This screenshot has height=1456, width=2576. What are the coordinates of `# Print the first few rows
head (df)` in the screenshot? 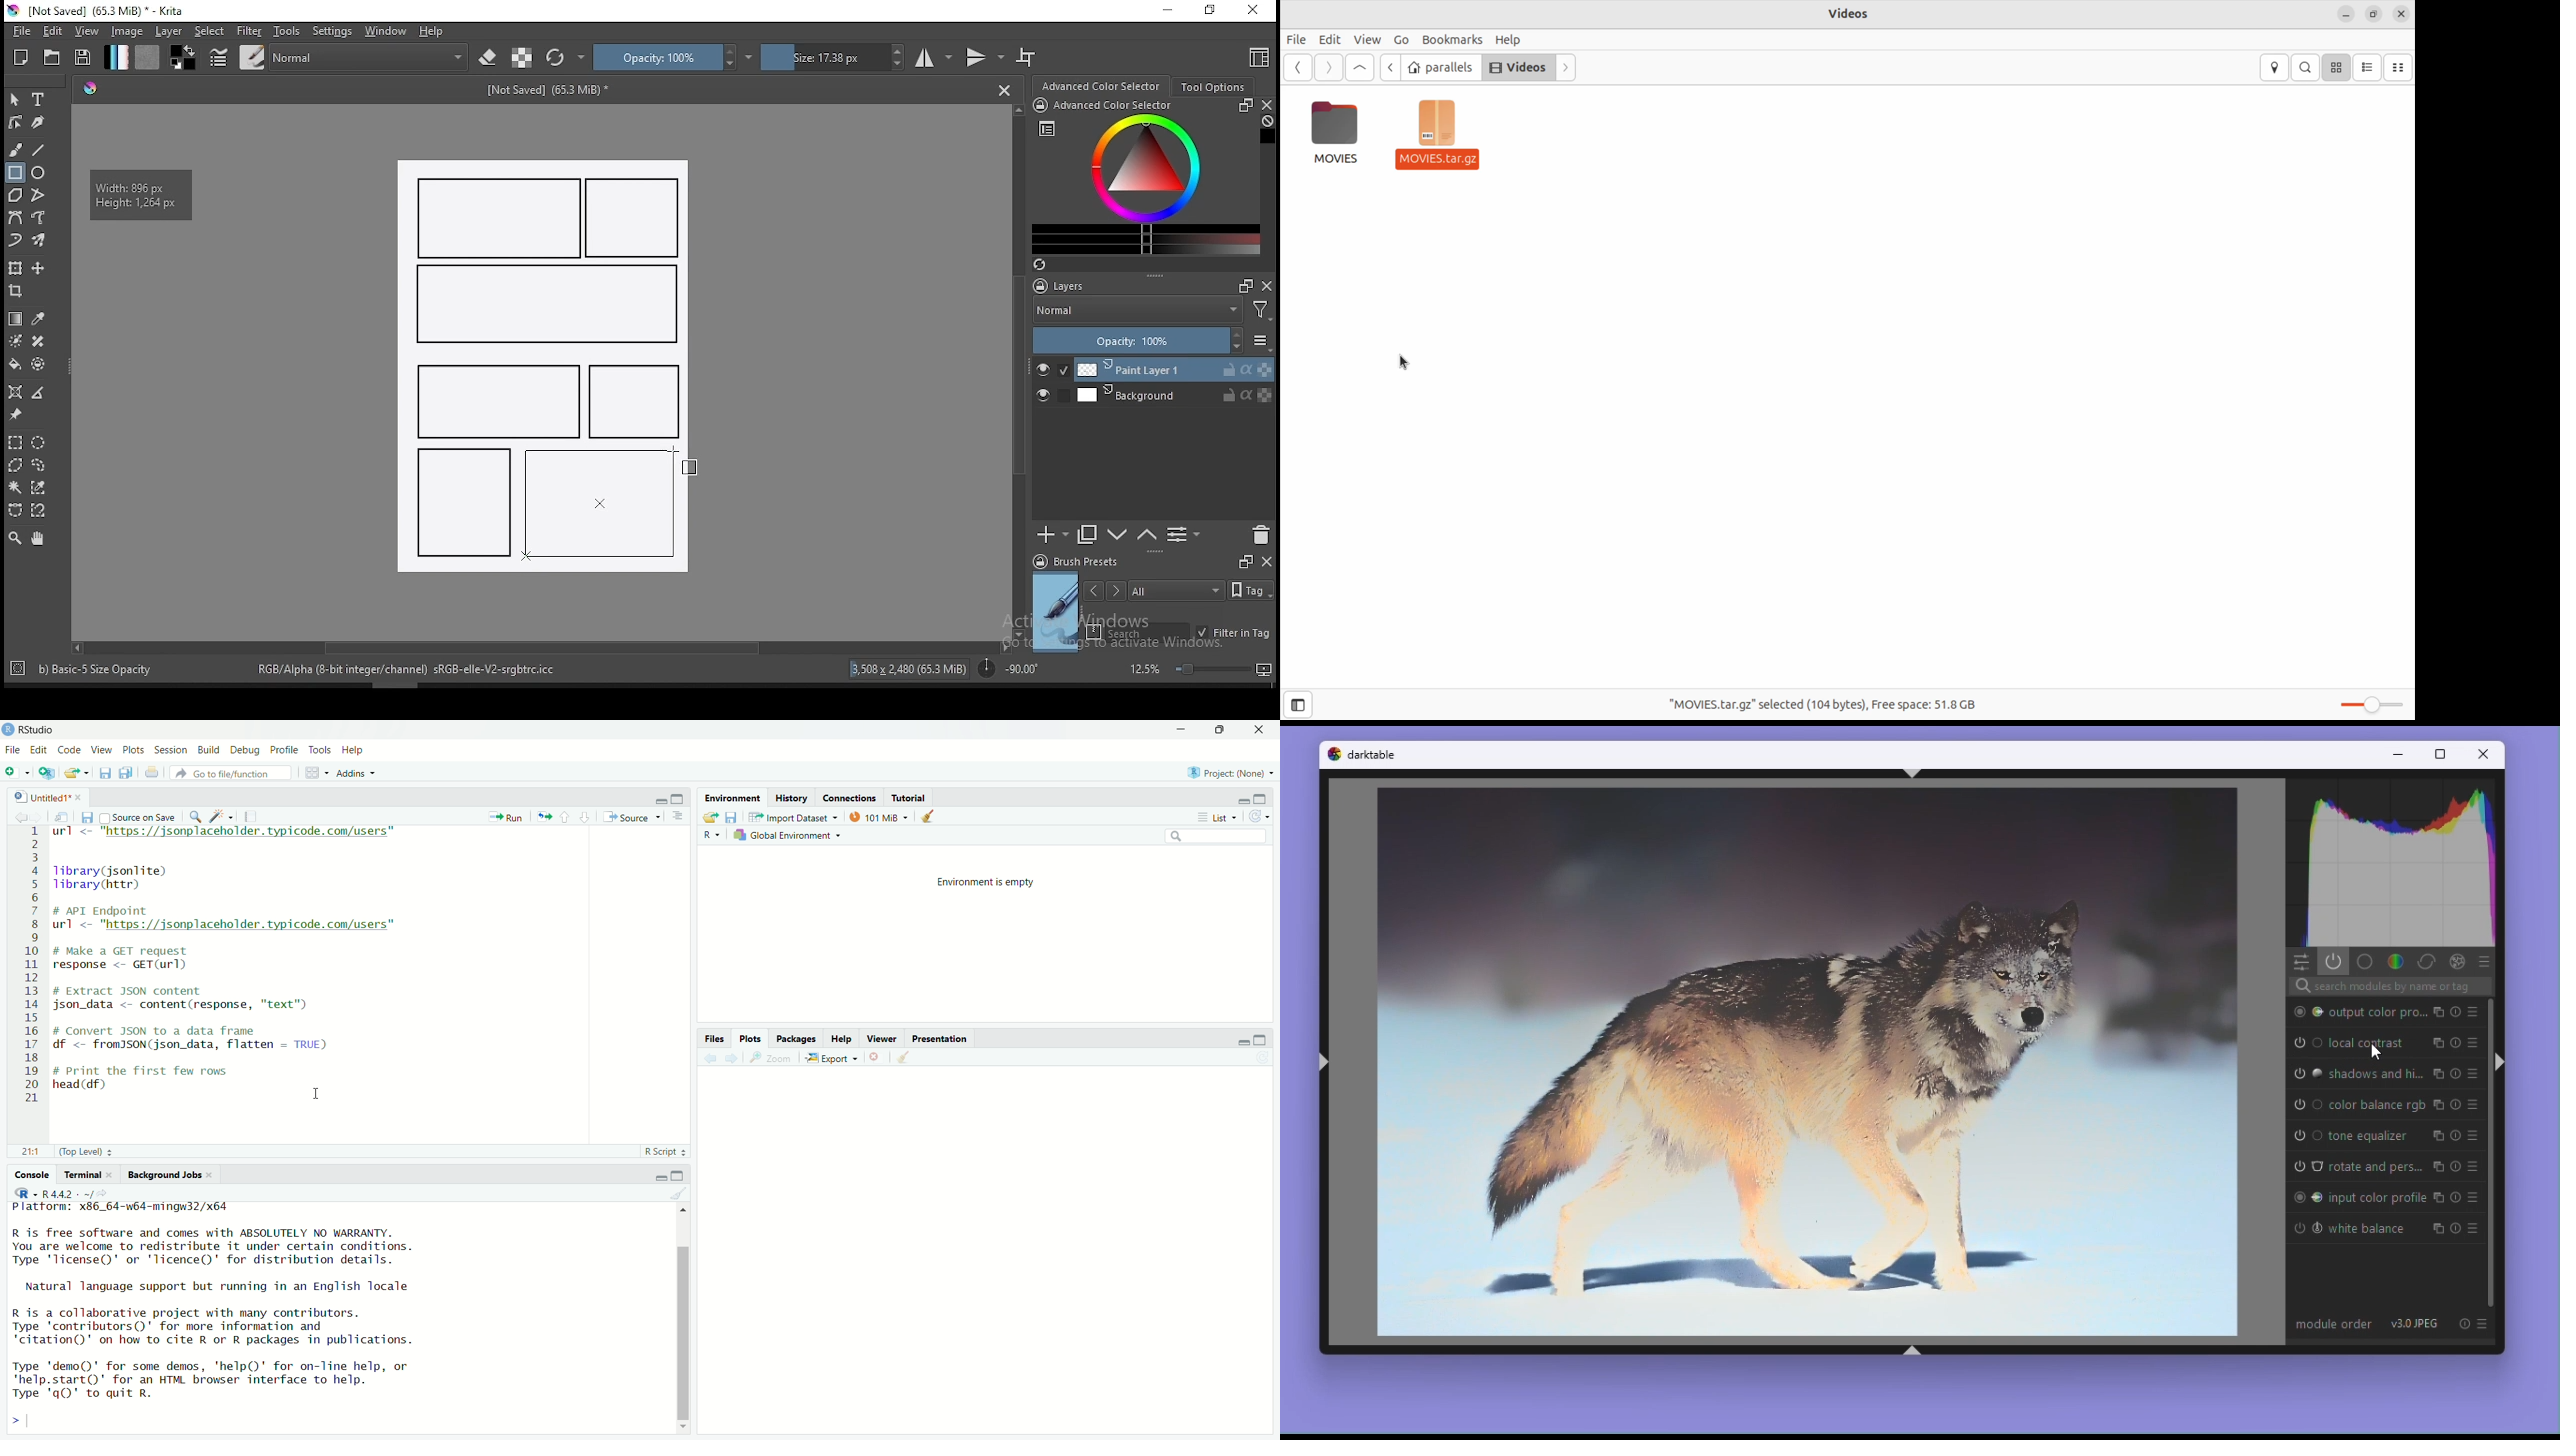 It's located at (142, 1081).